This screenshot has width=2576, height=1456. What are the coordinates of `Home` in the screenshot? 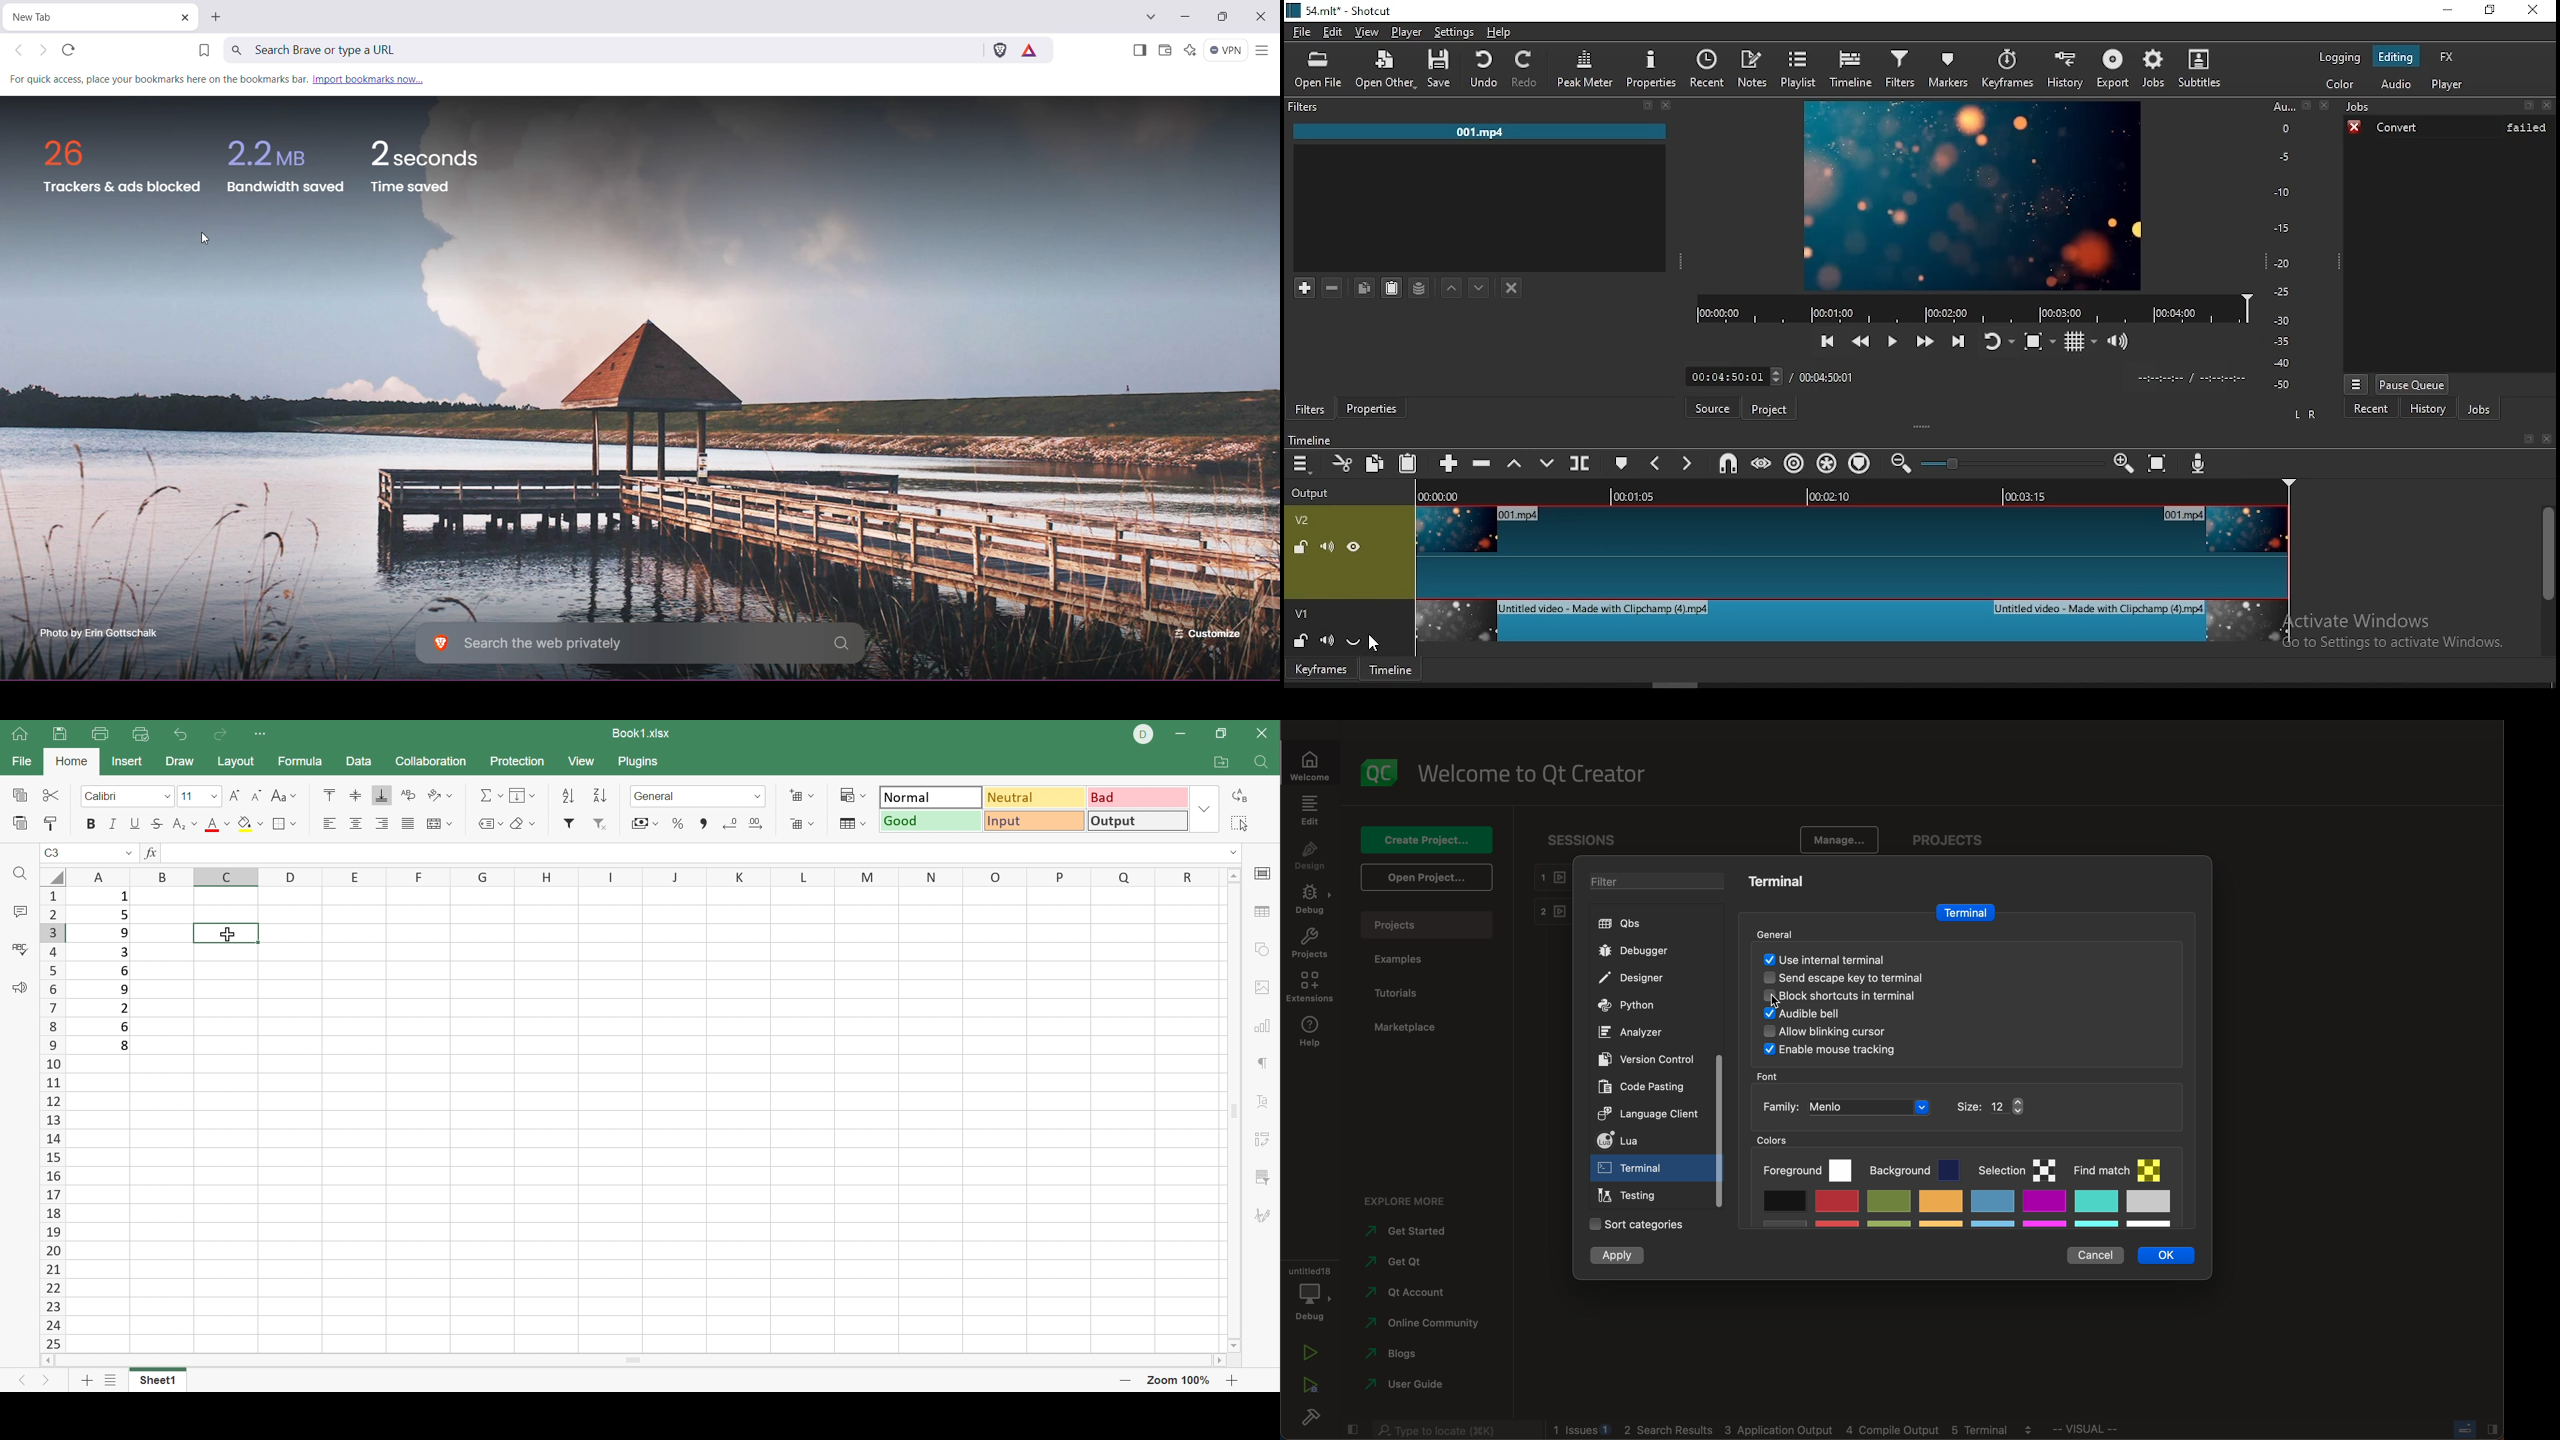 It's located at (73, 763).